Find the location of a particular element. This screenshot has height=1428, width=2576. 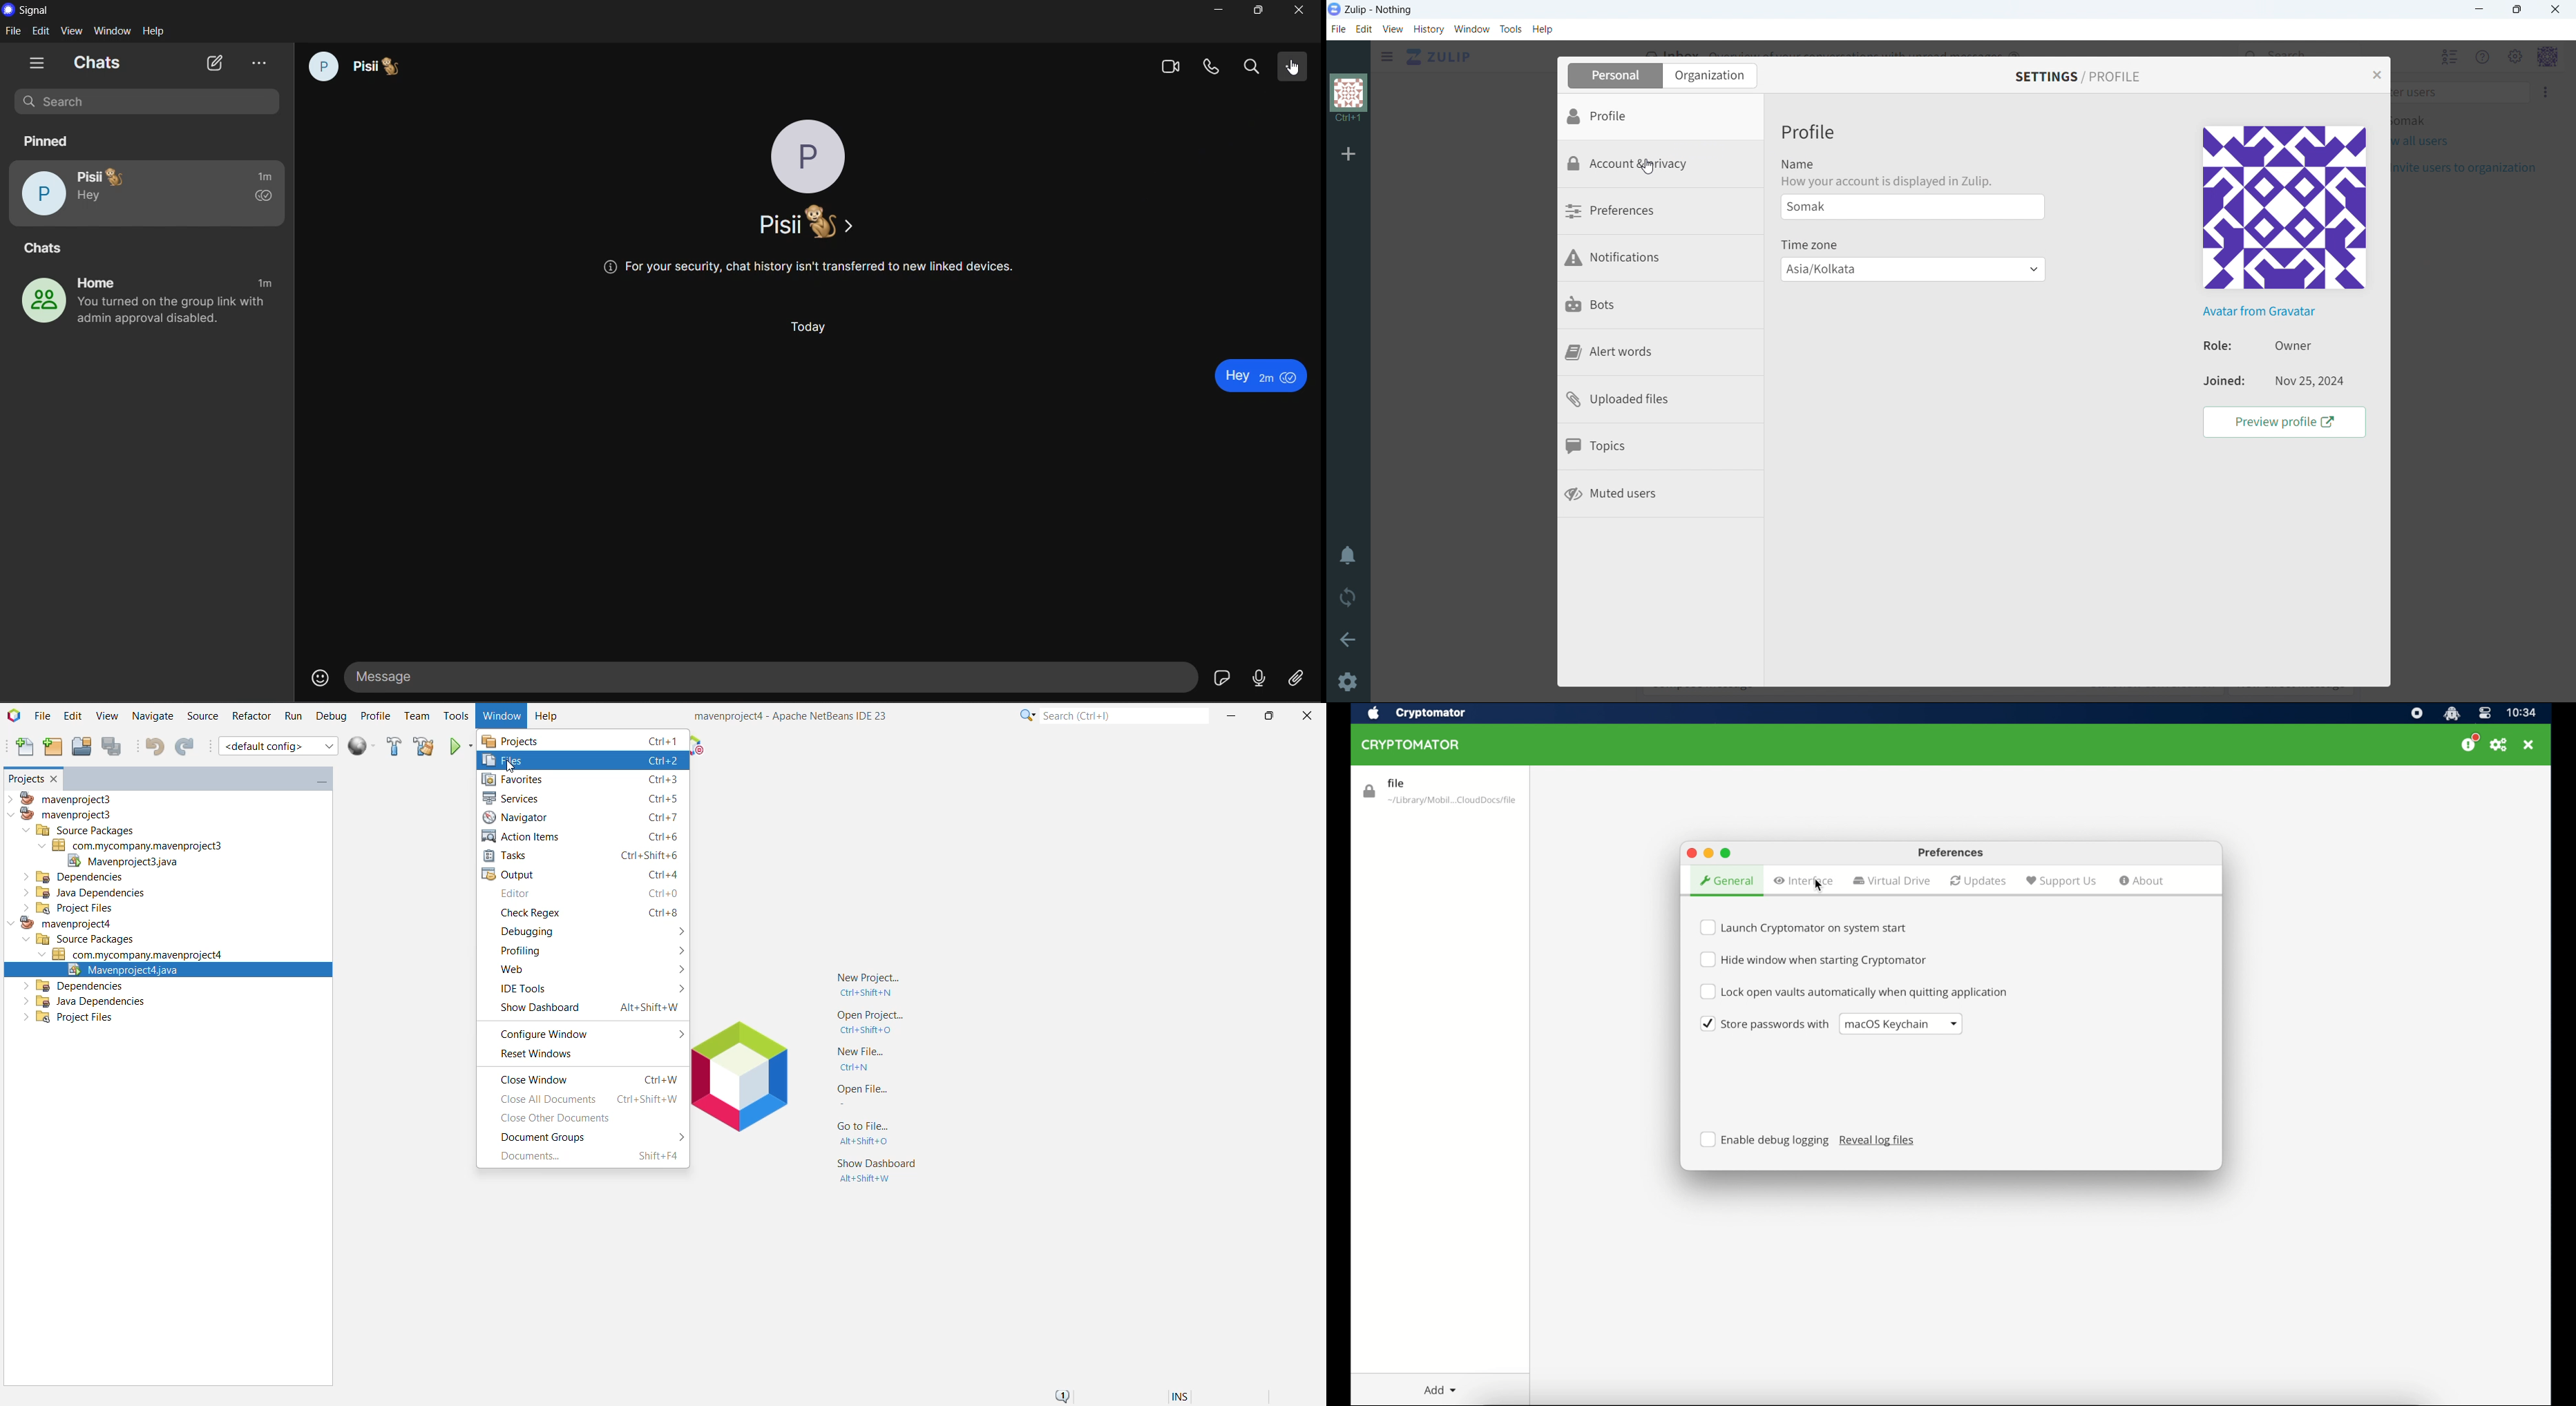

settings/profile is located at coordinates (2078, 76).